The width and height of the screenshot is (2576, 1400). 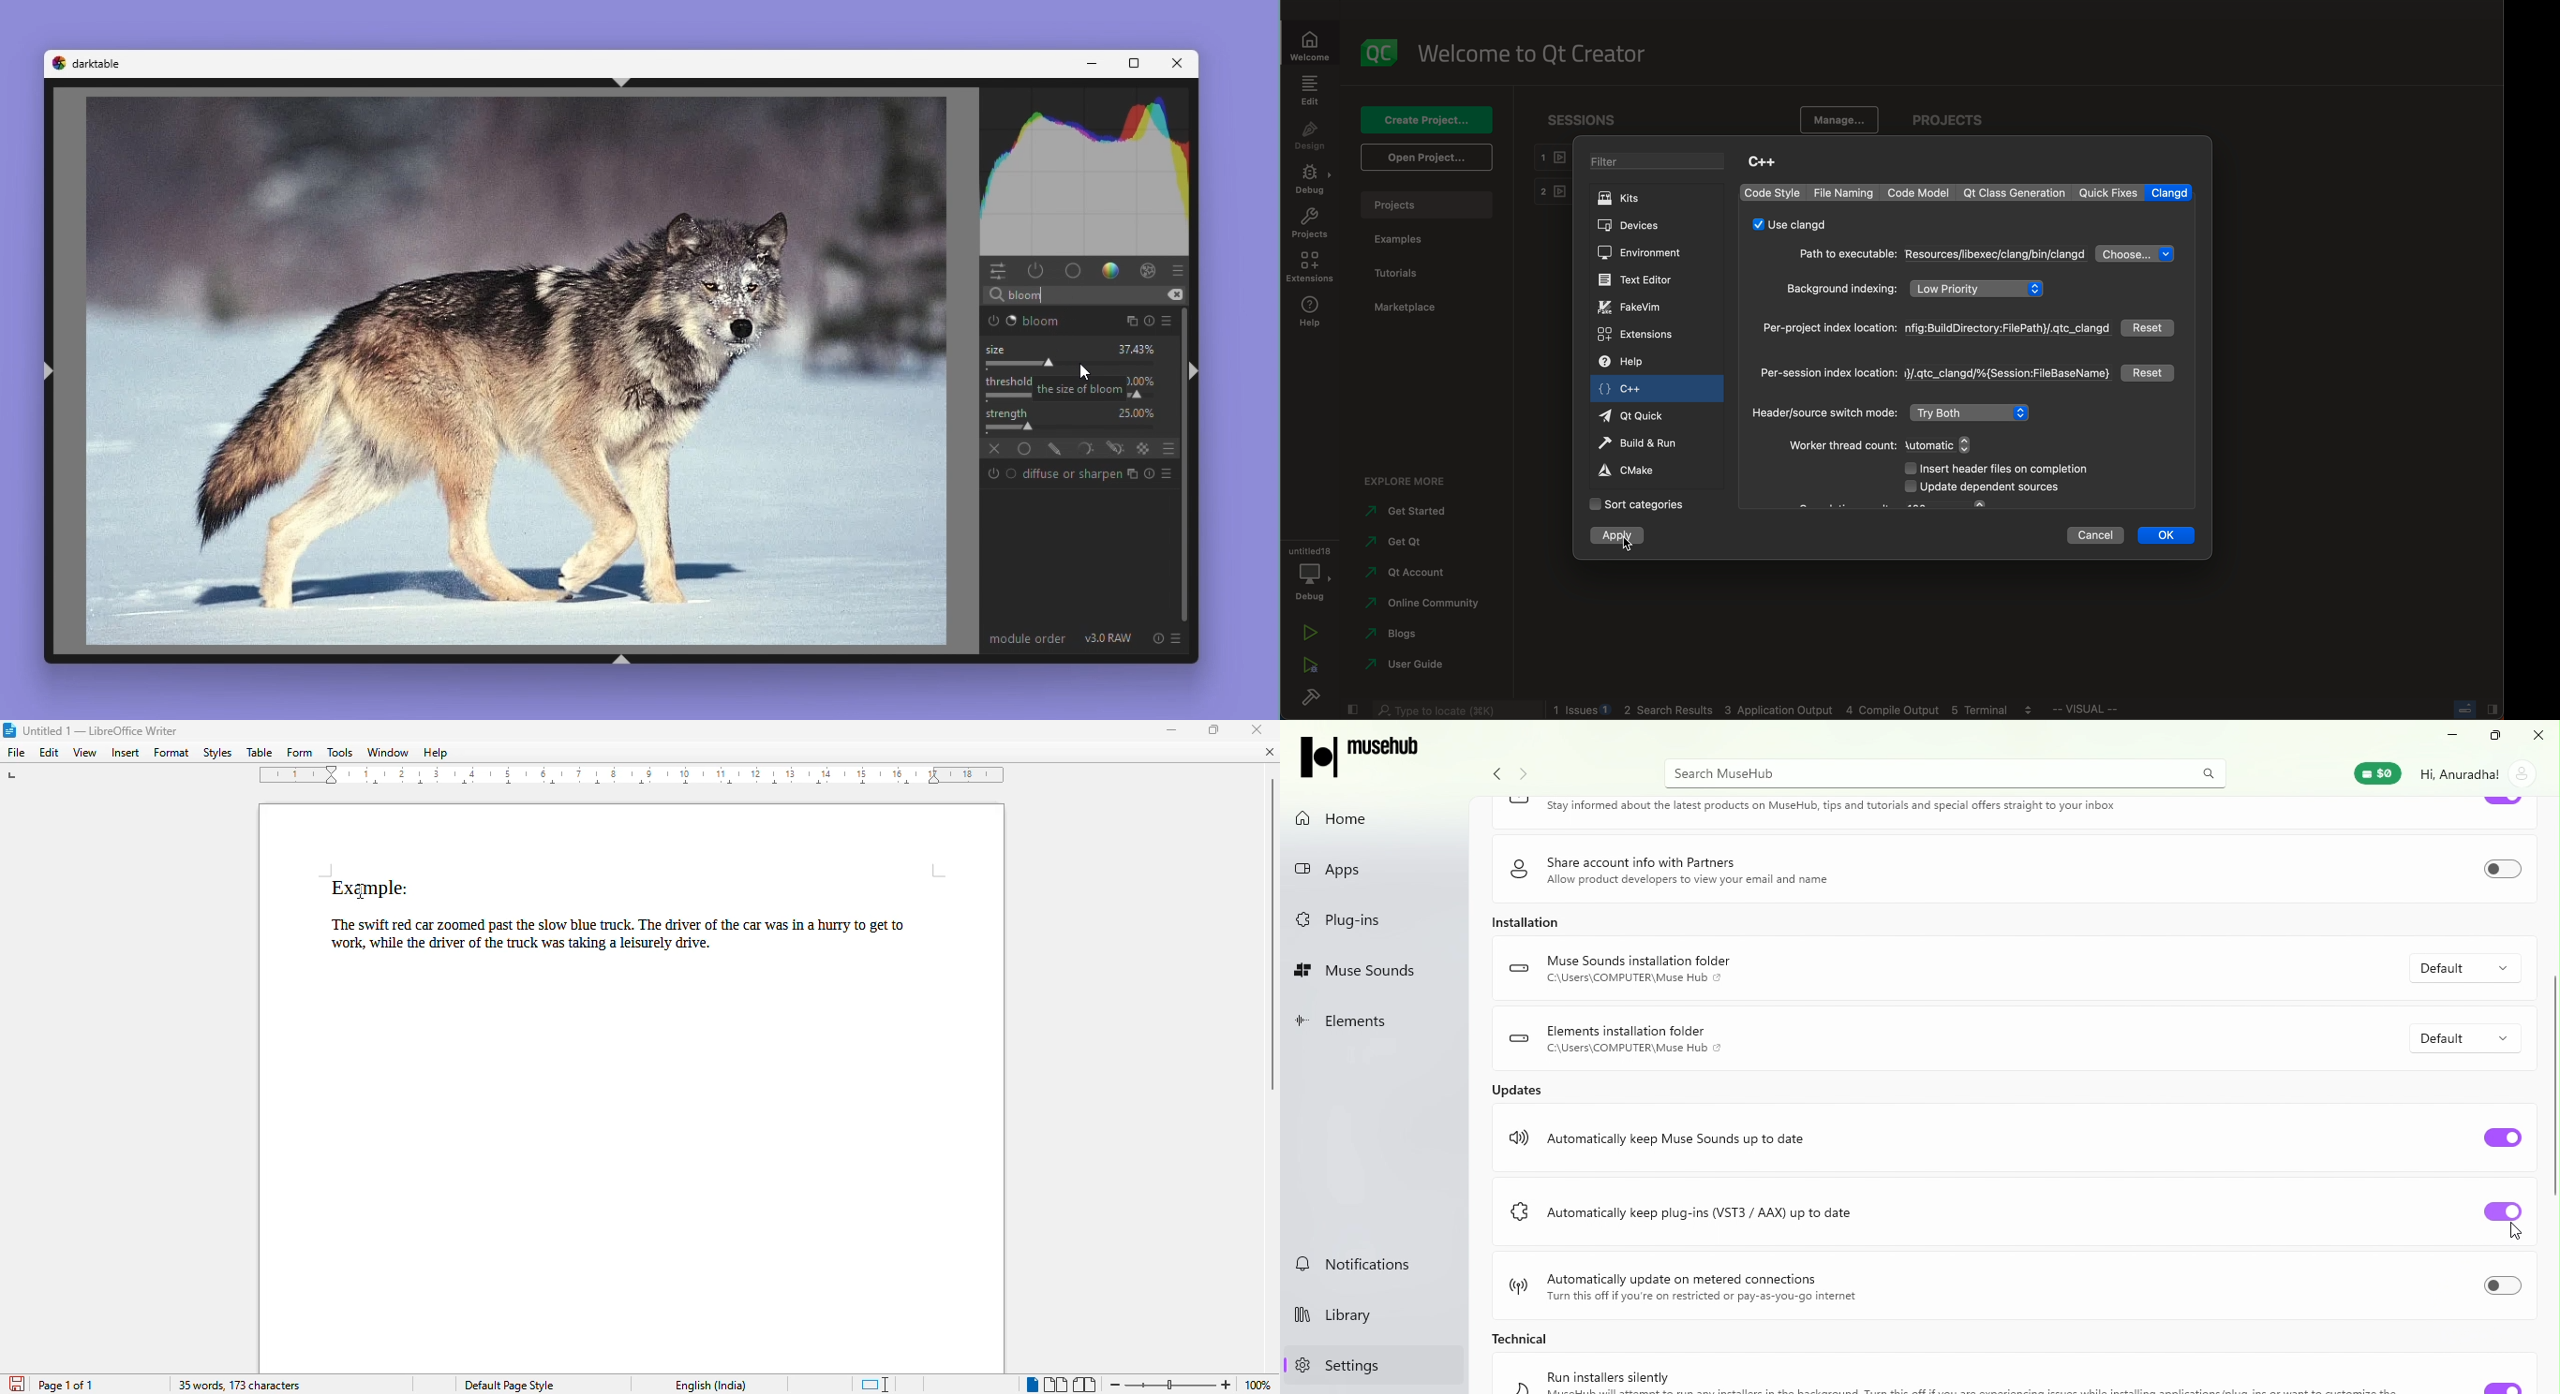 What do you see at coordinates (2449, 739) in the screenshot?
I see `Minimize` at bounding box center [2449, 739].